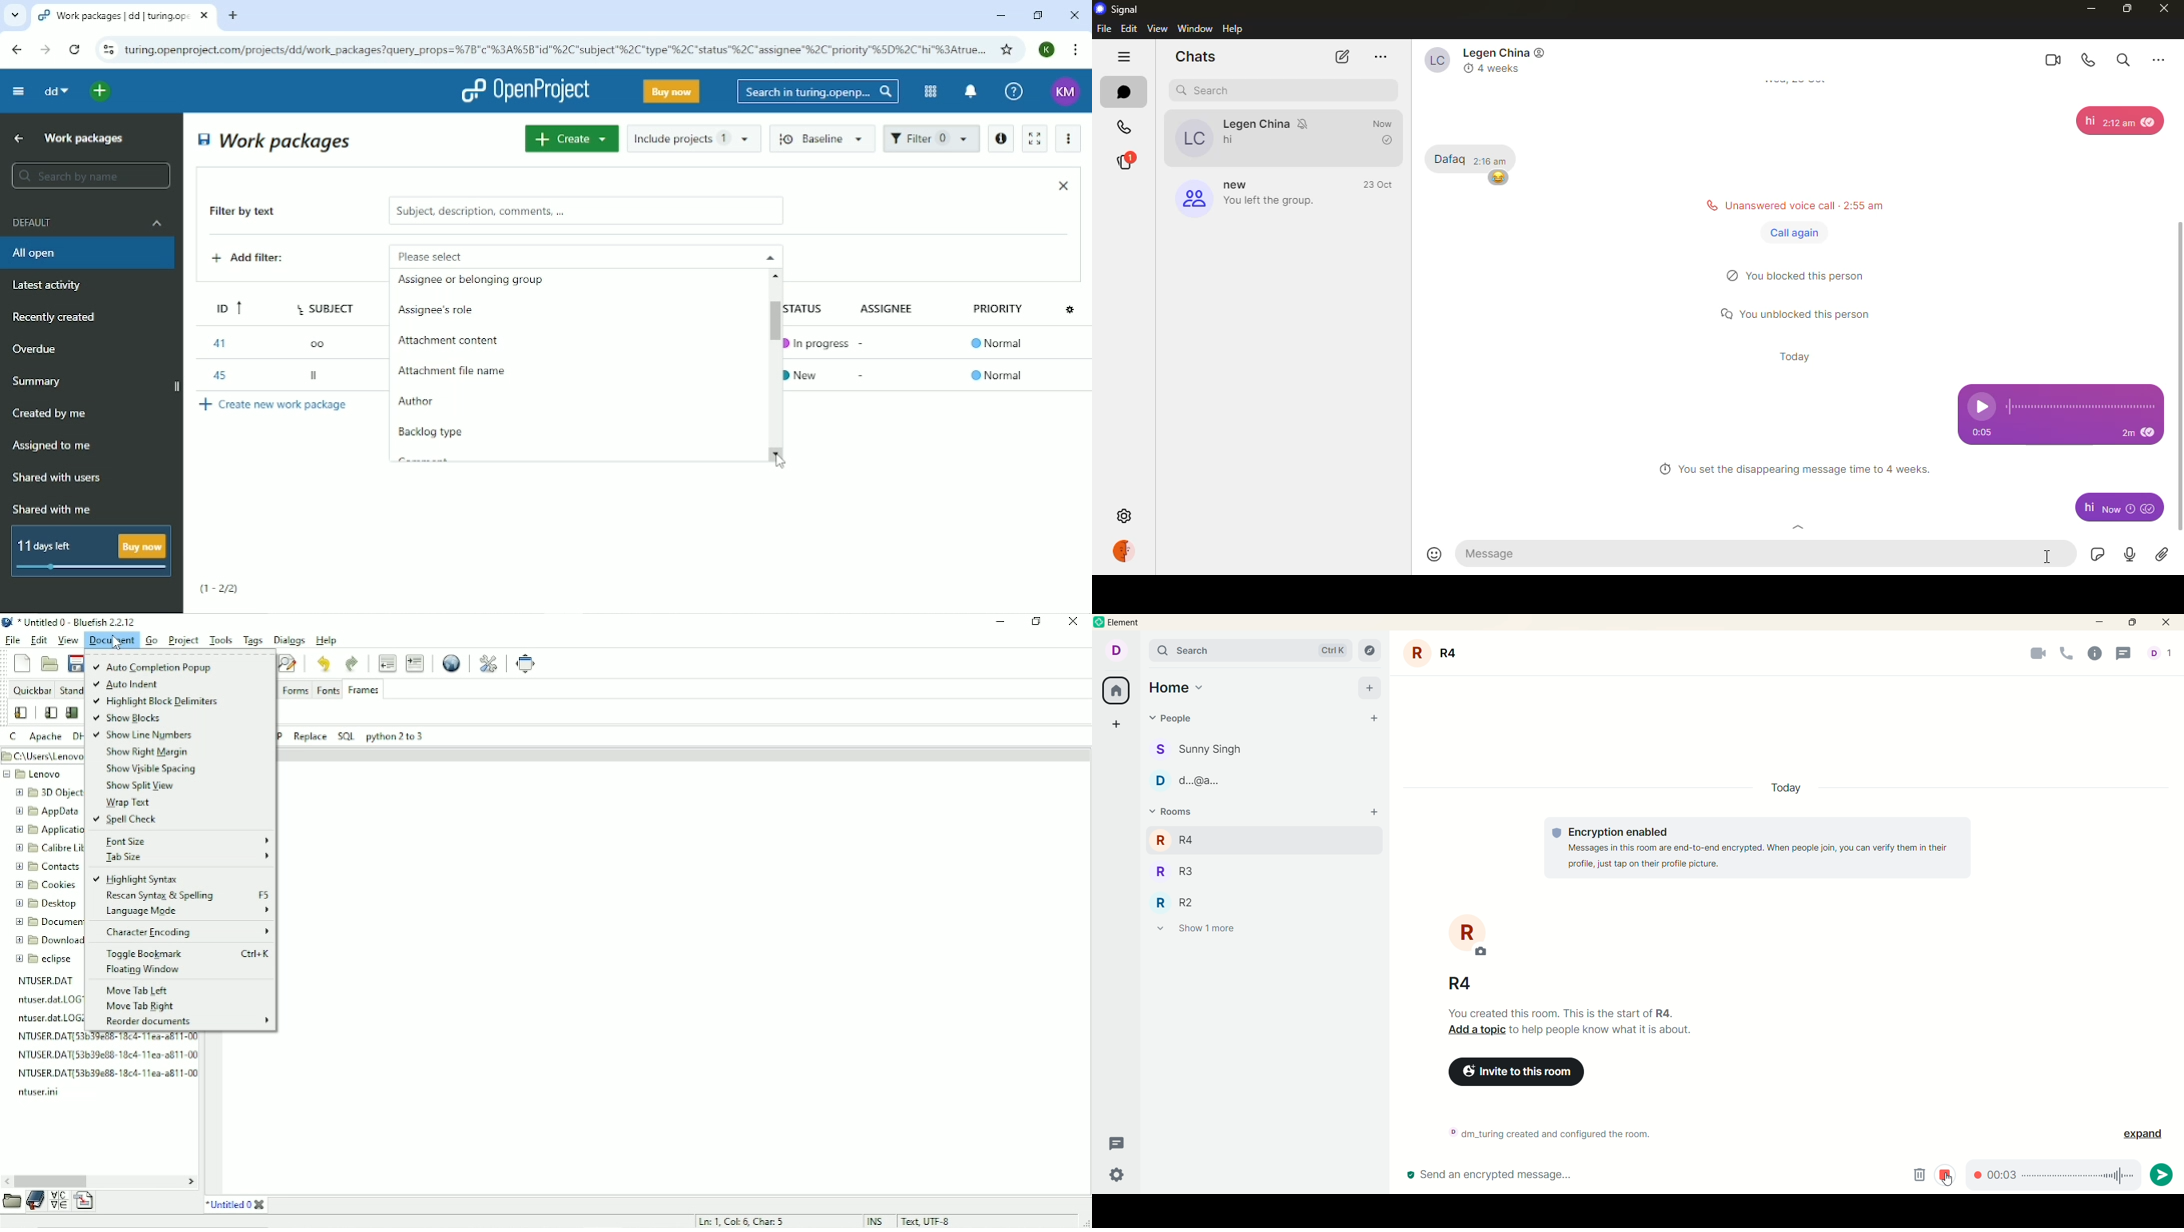  What do you see at coordinates (1250, 650) in the screenshot?
I see `search` at bounding box center [1250, 650].